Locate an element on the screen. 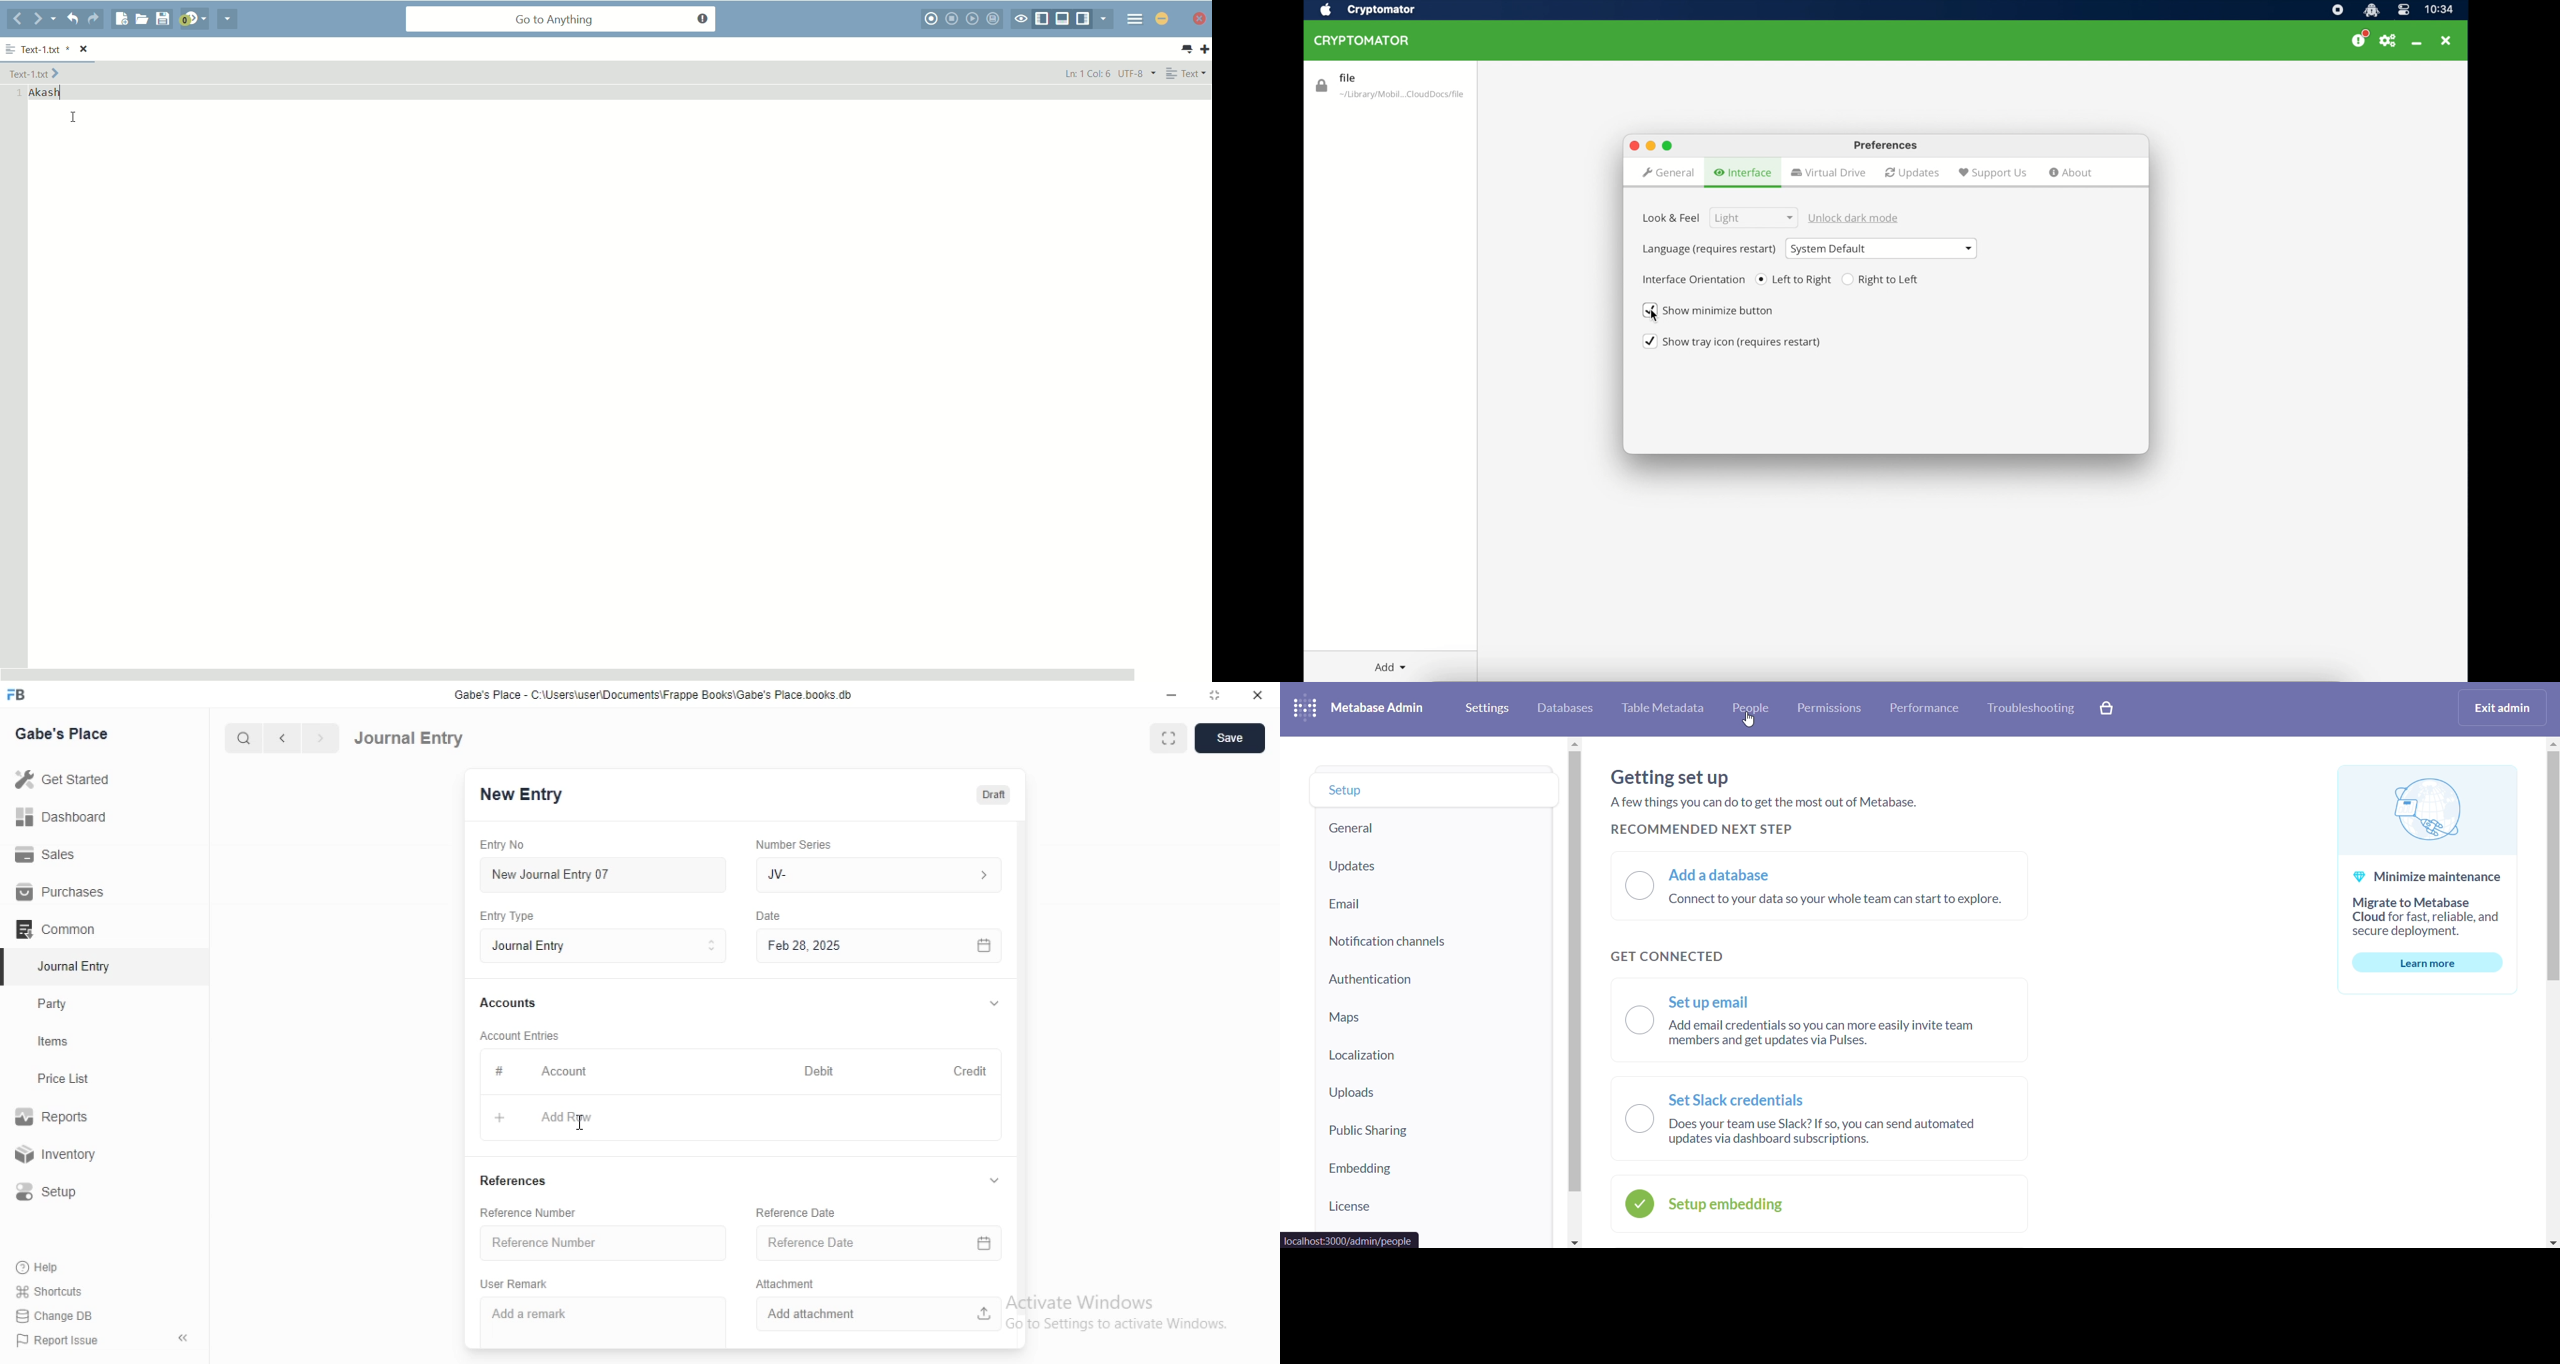 This screenshot has height=1372, width=2576. forward is located at coordinates (322, 738).